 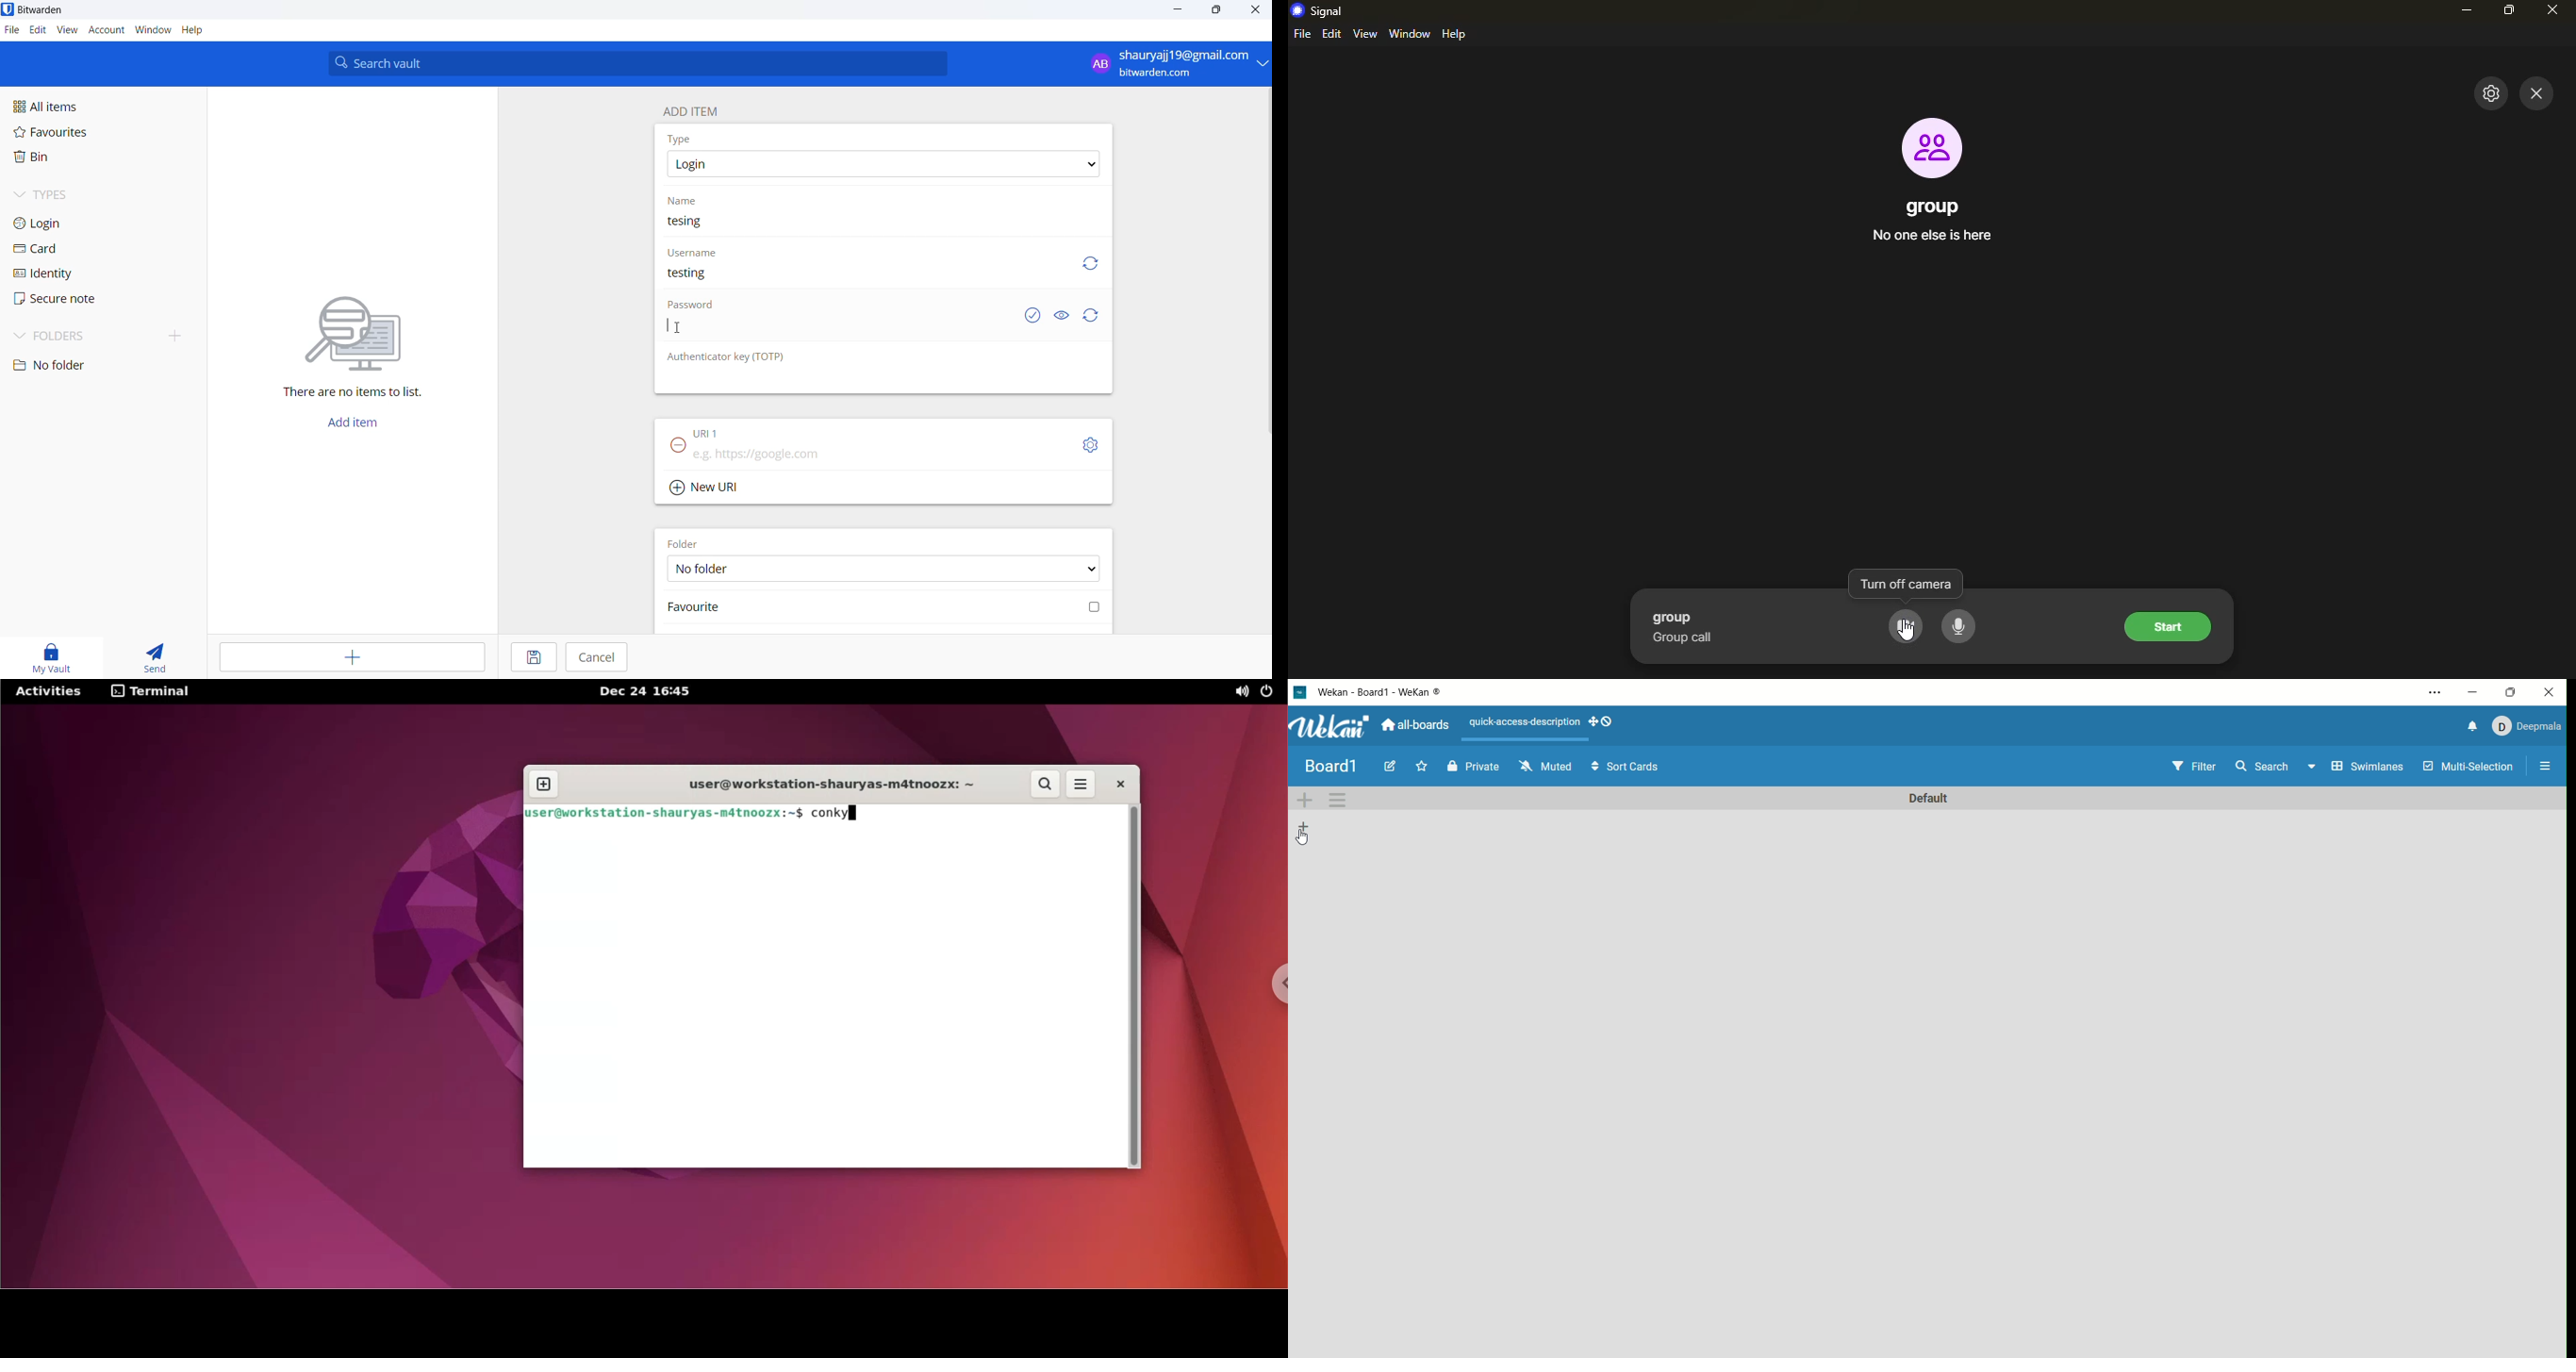 I want to click on add item heading, so click(x=696, y=110).